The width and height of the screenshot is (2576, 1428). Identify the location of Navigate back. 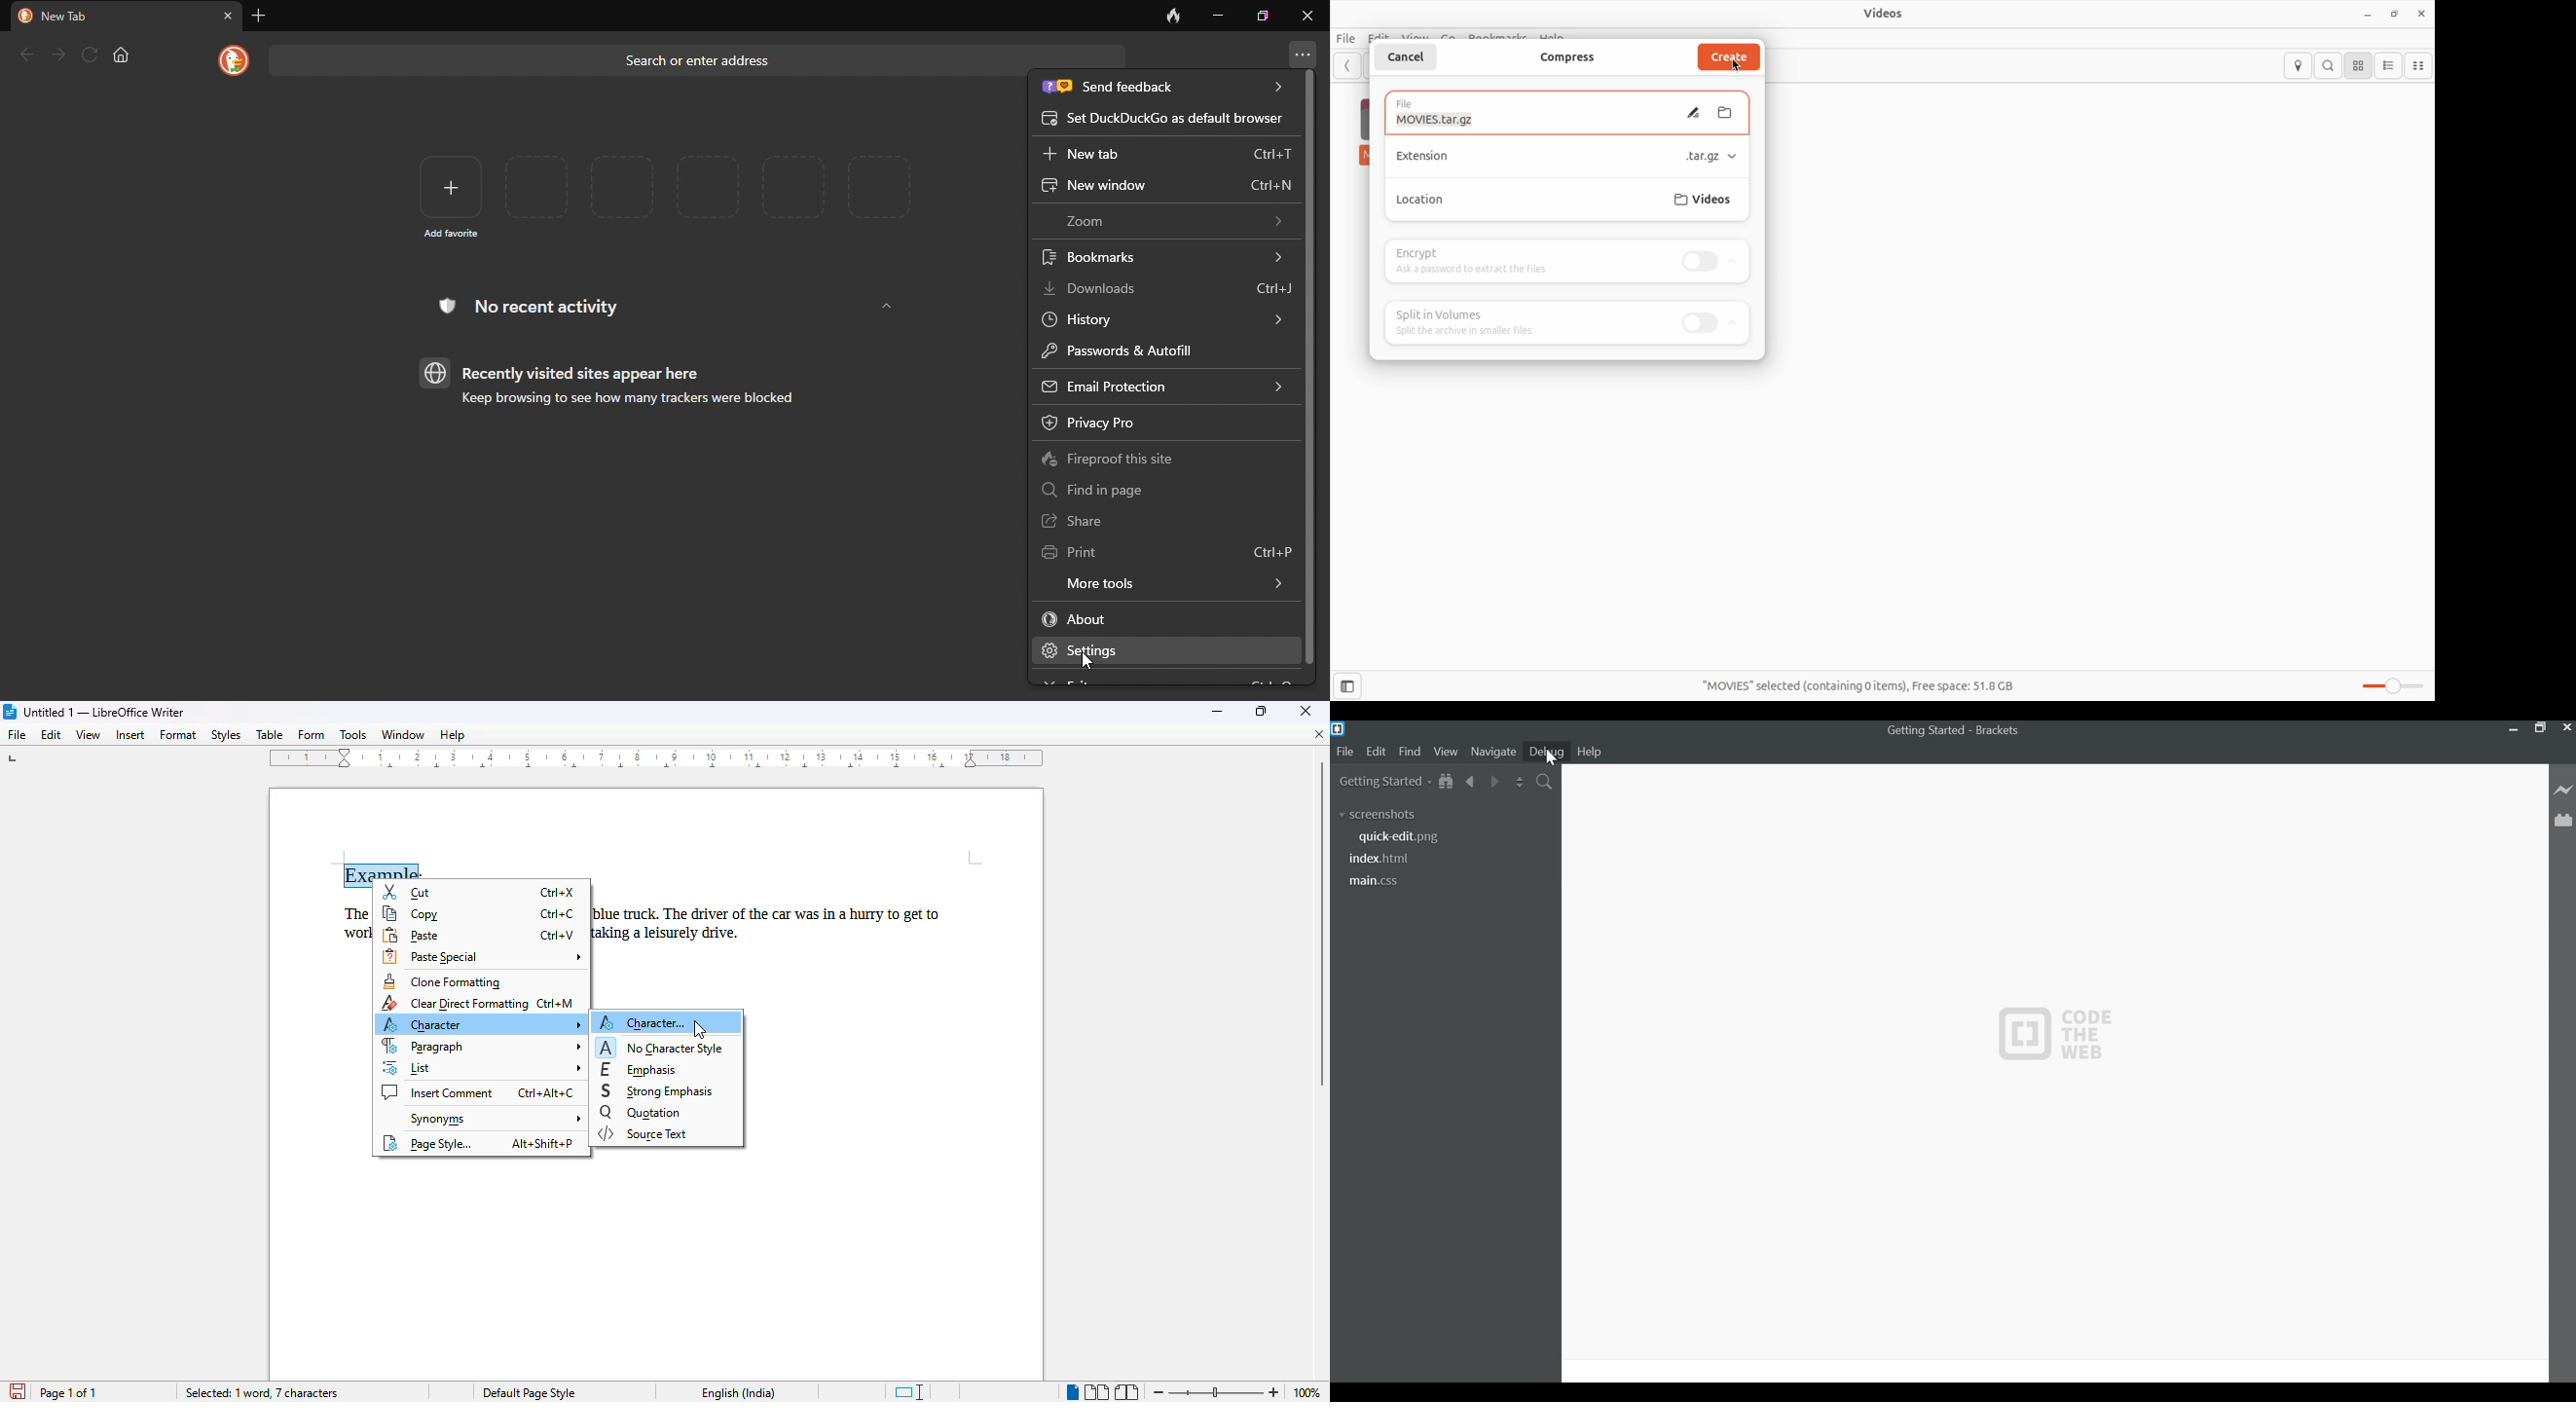
(1471, 781).